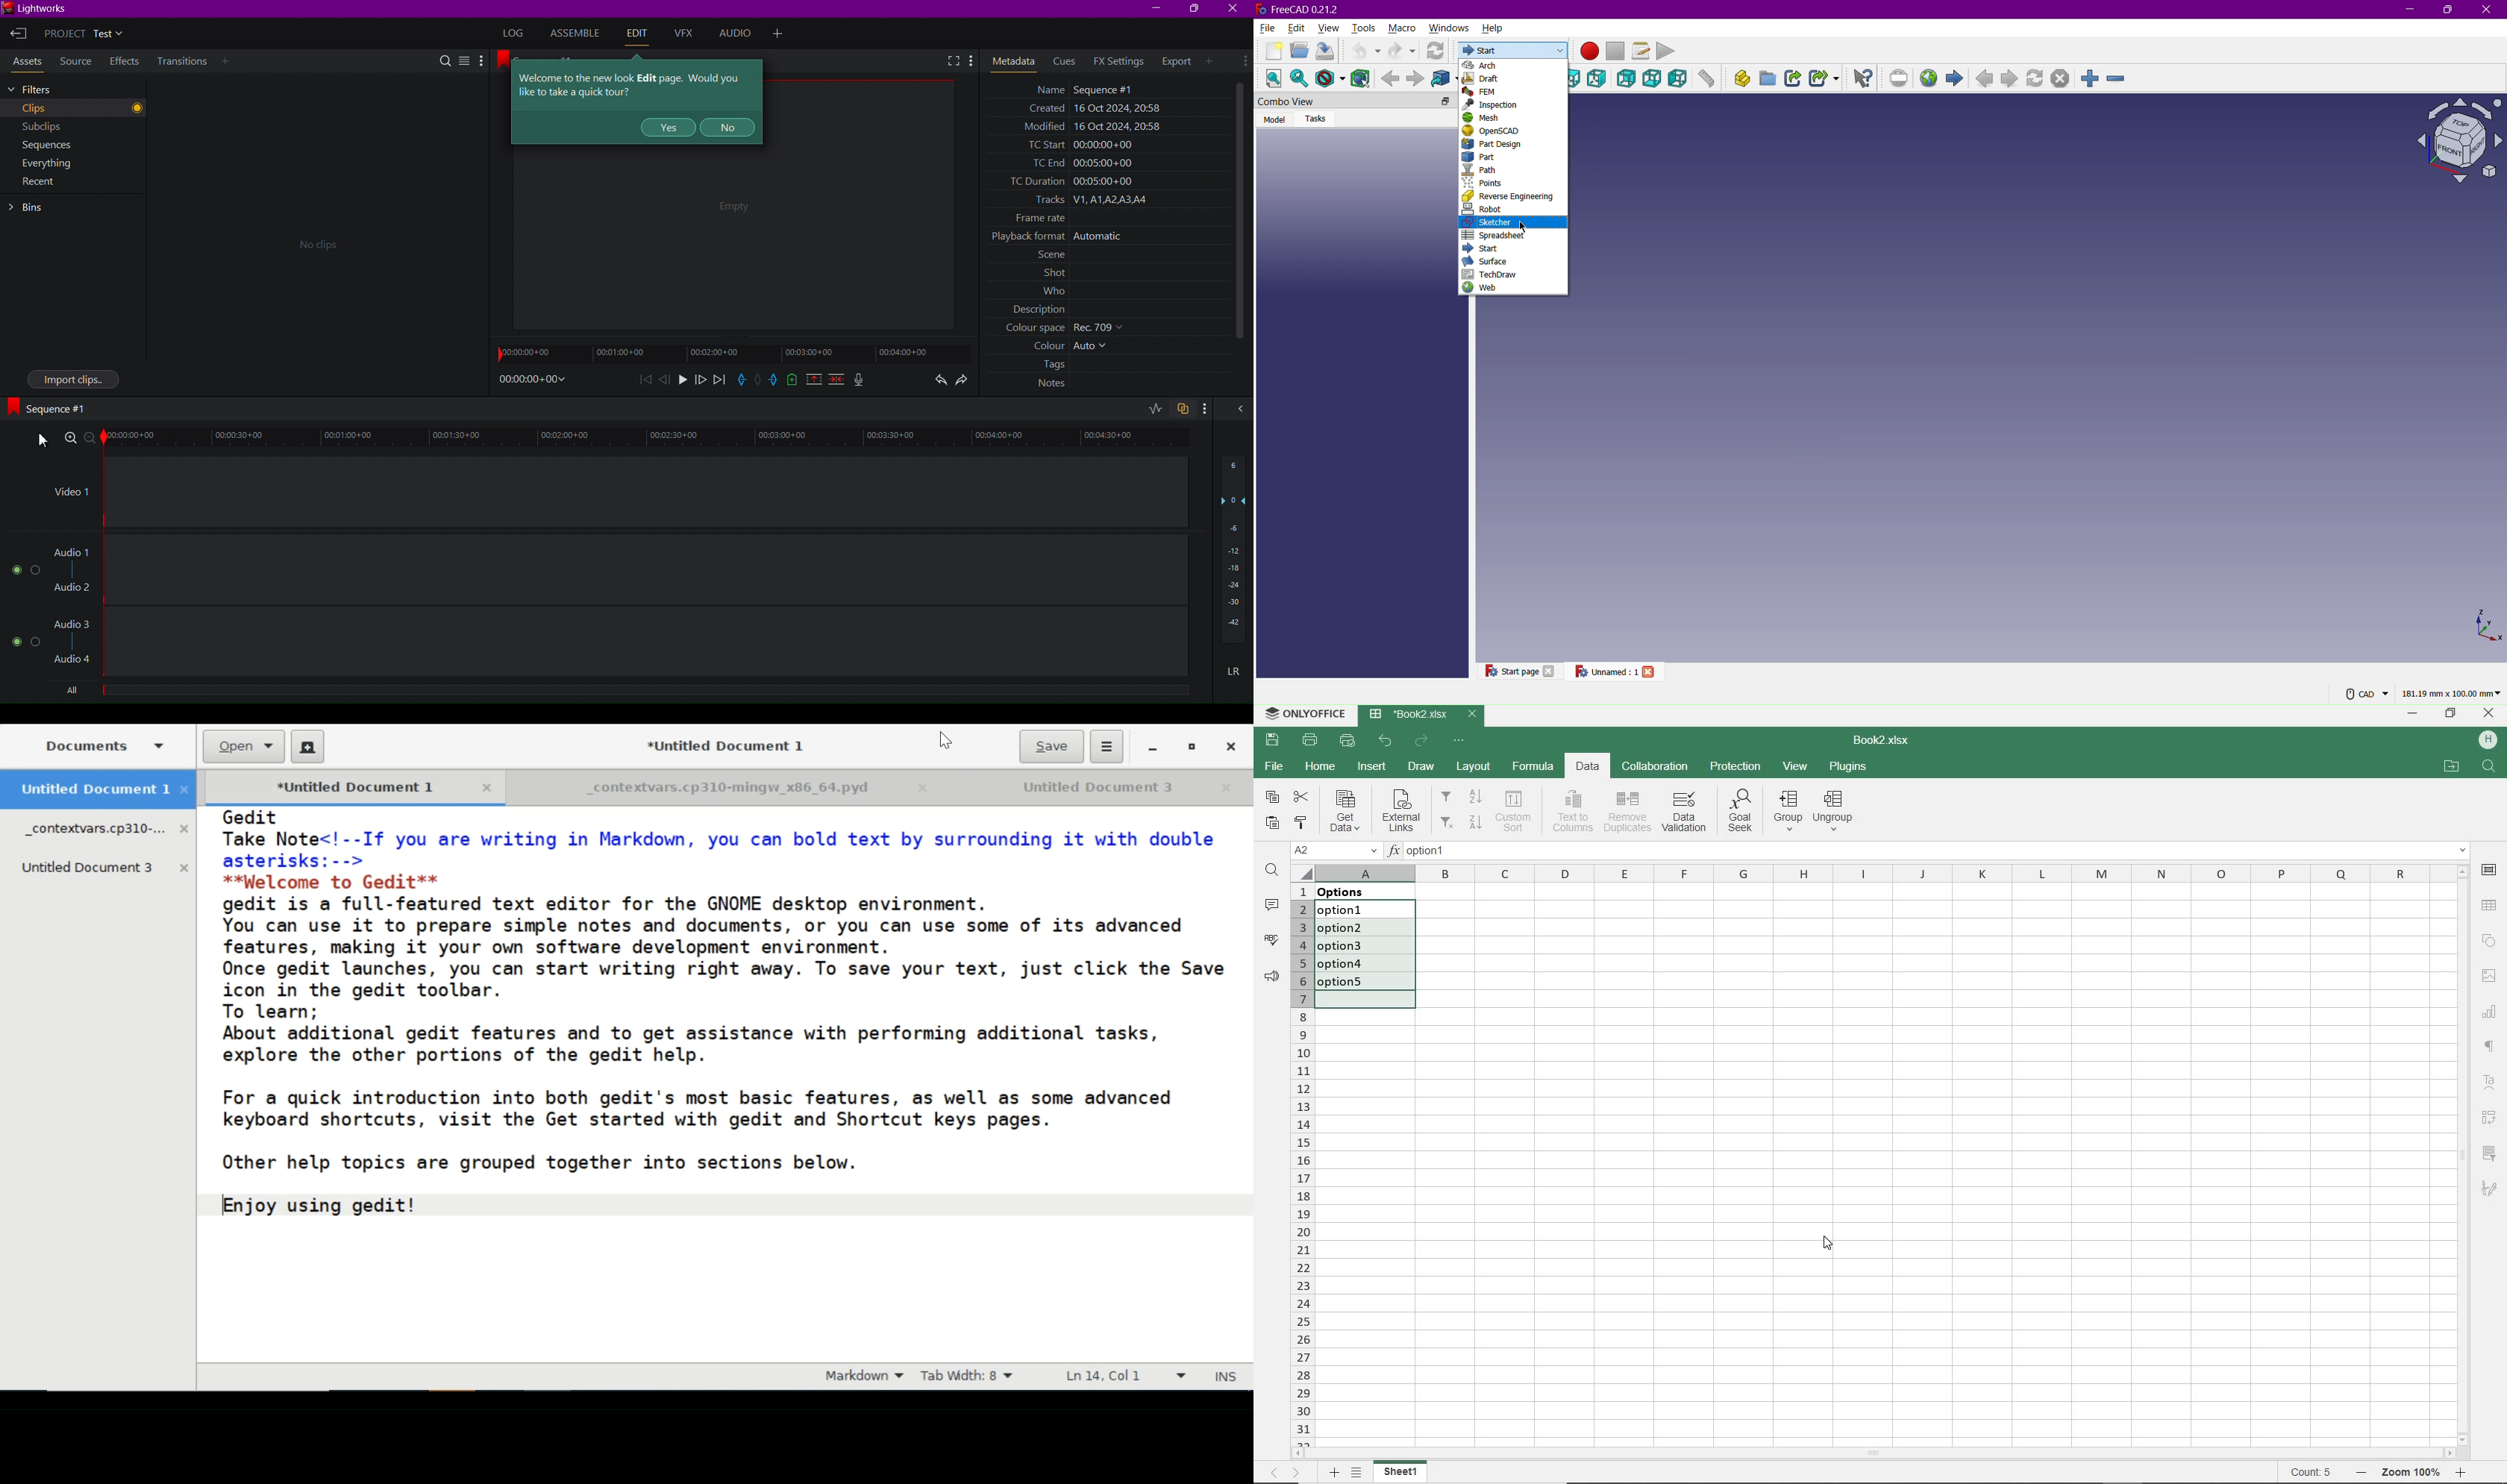  I want to click on Refresh page, so click(2036, 78).